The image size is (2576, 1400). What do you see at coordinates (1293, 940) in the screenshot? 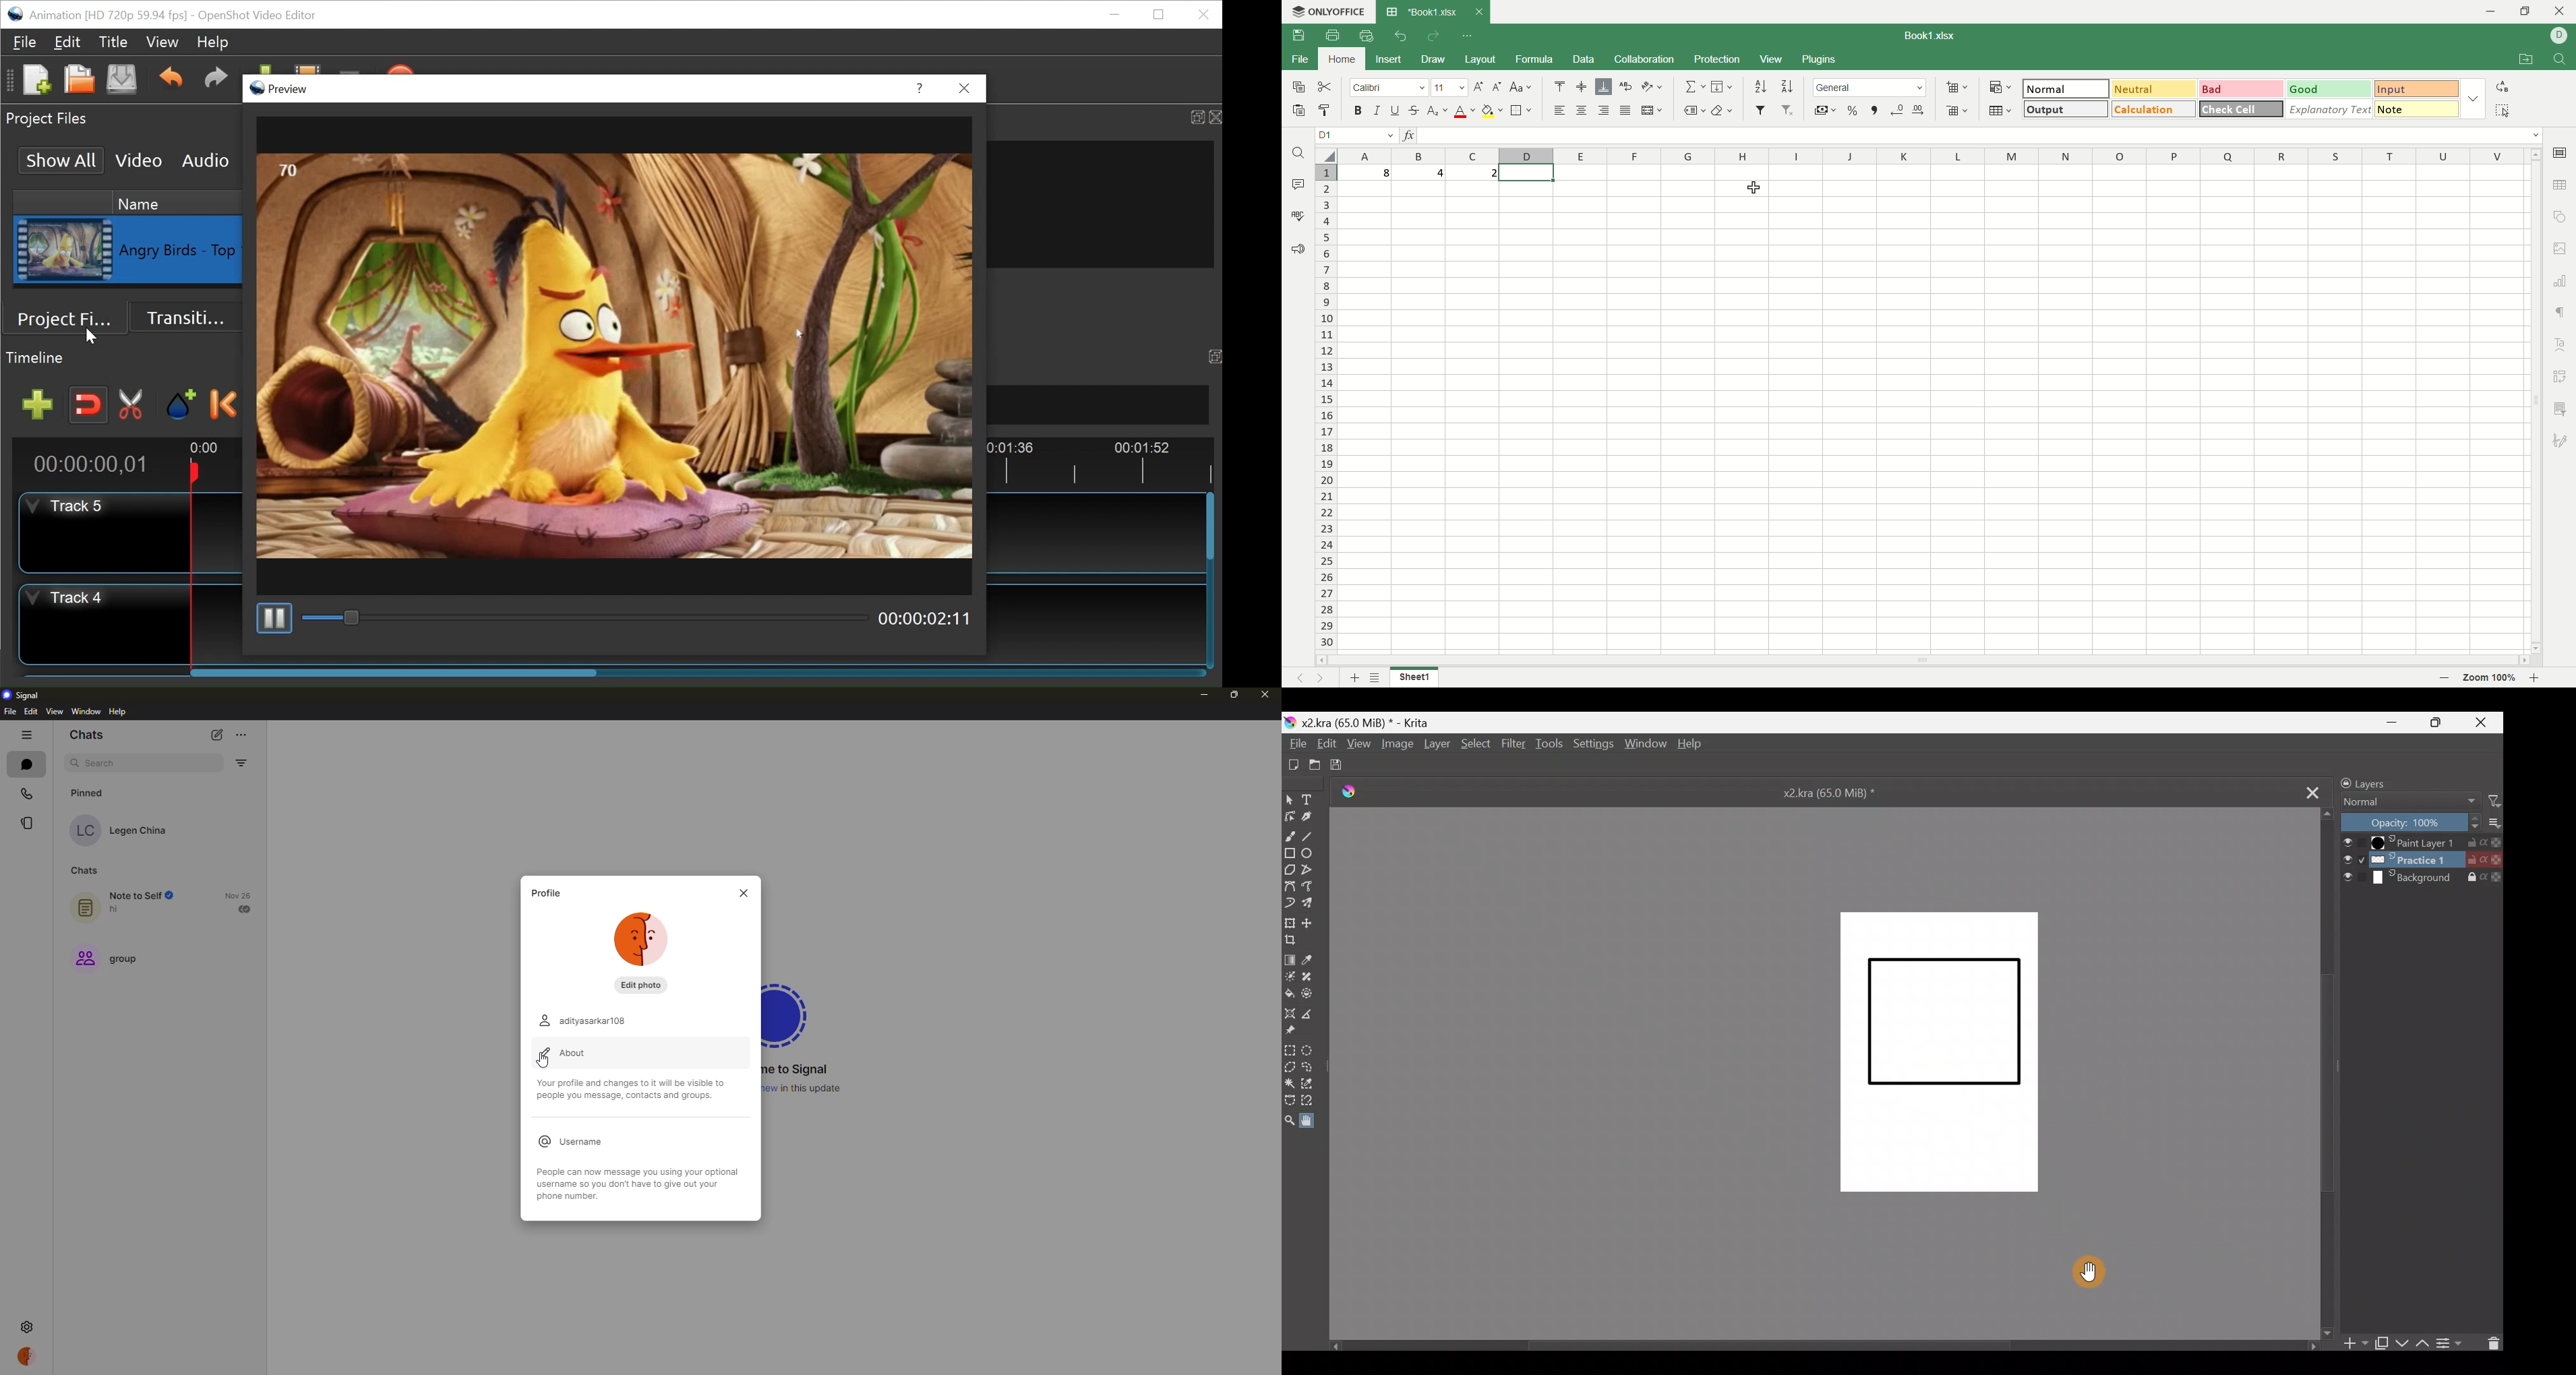
I see `Crop image to an area` at bounding box center [1293, 940].